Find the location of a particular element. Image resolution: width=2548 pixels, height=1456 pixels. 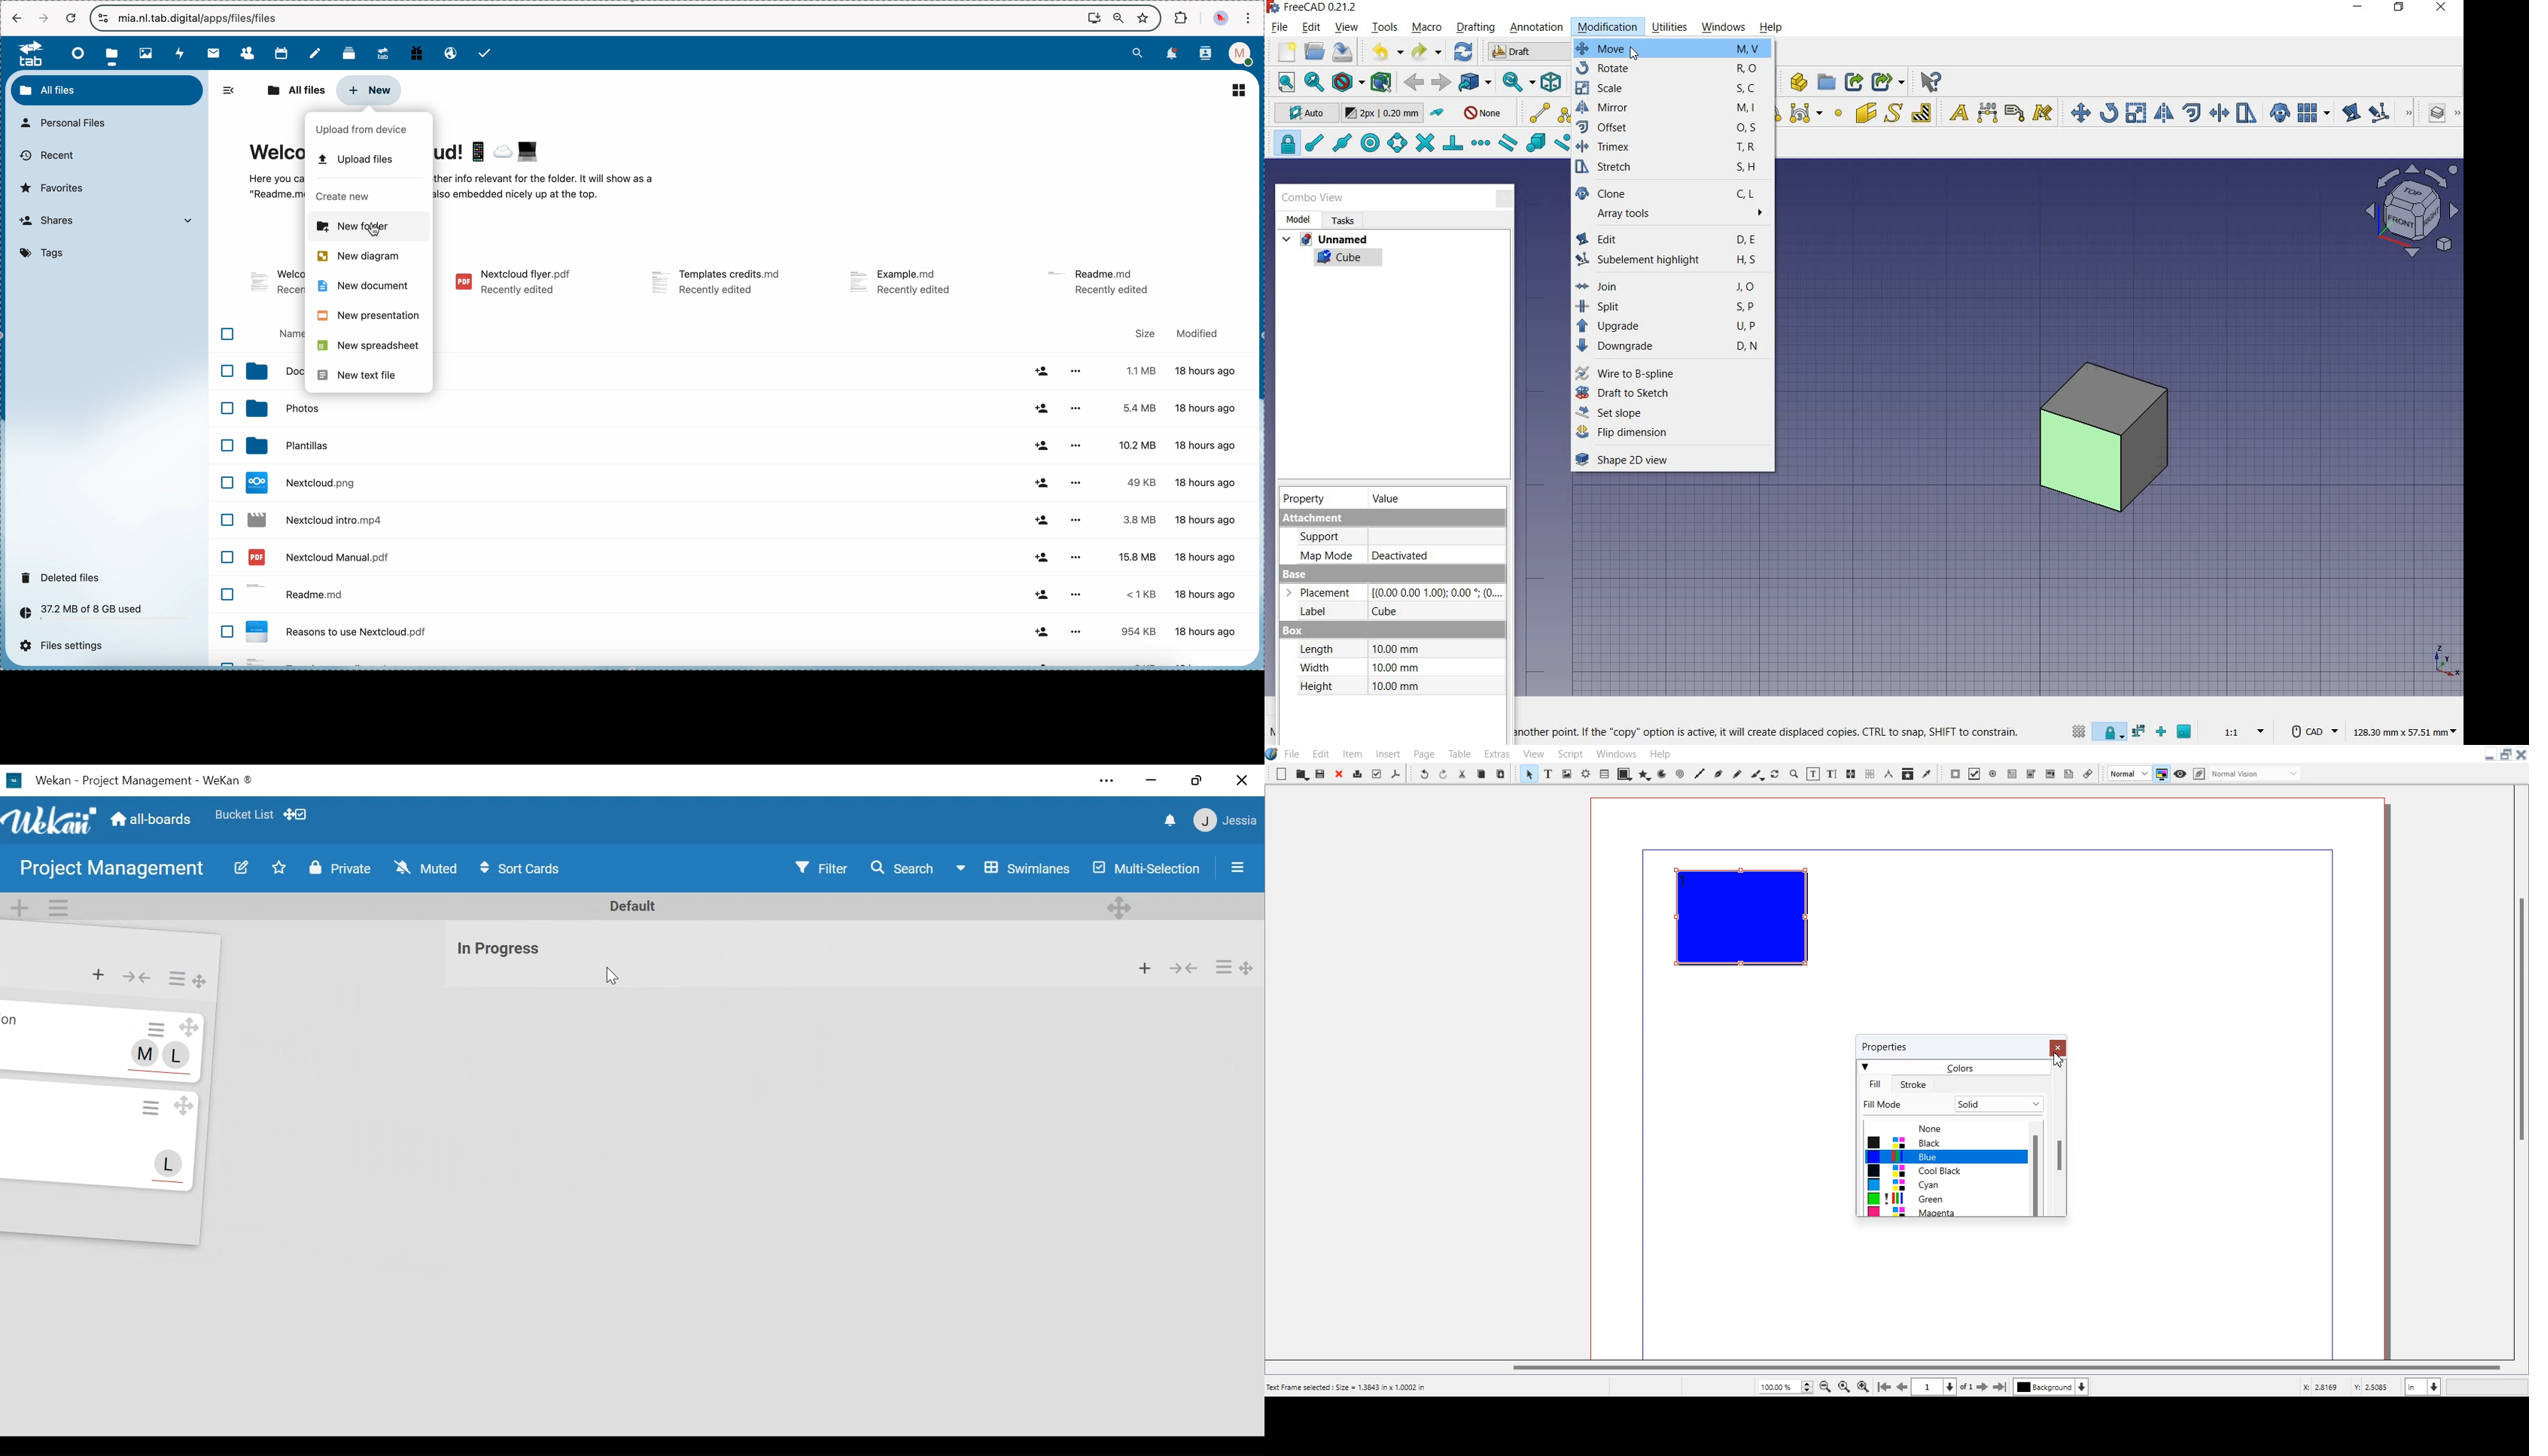

edit is located at coordinates (1312, 27).